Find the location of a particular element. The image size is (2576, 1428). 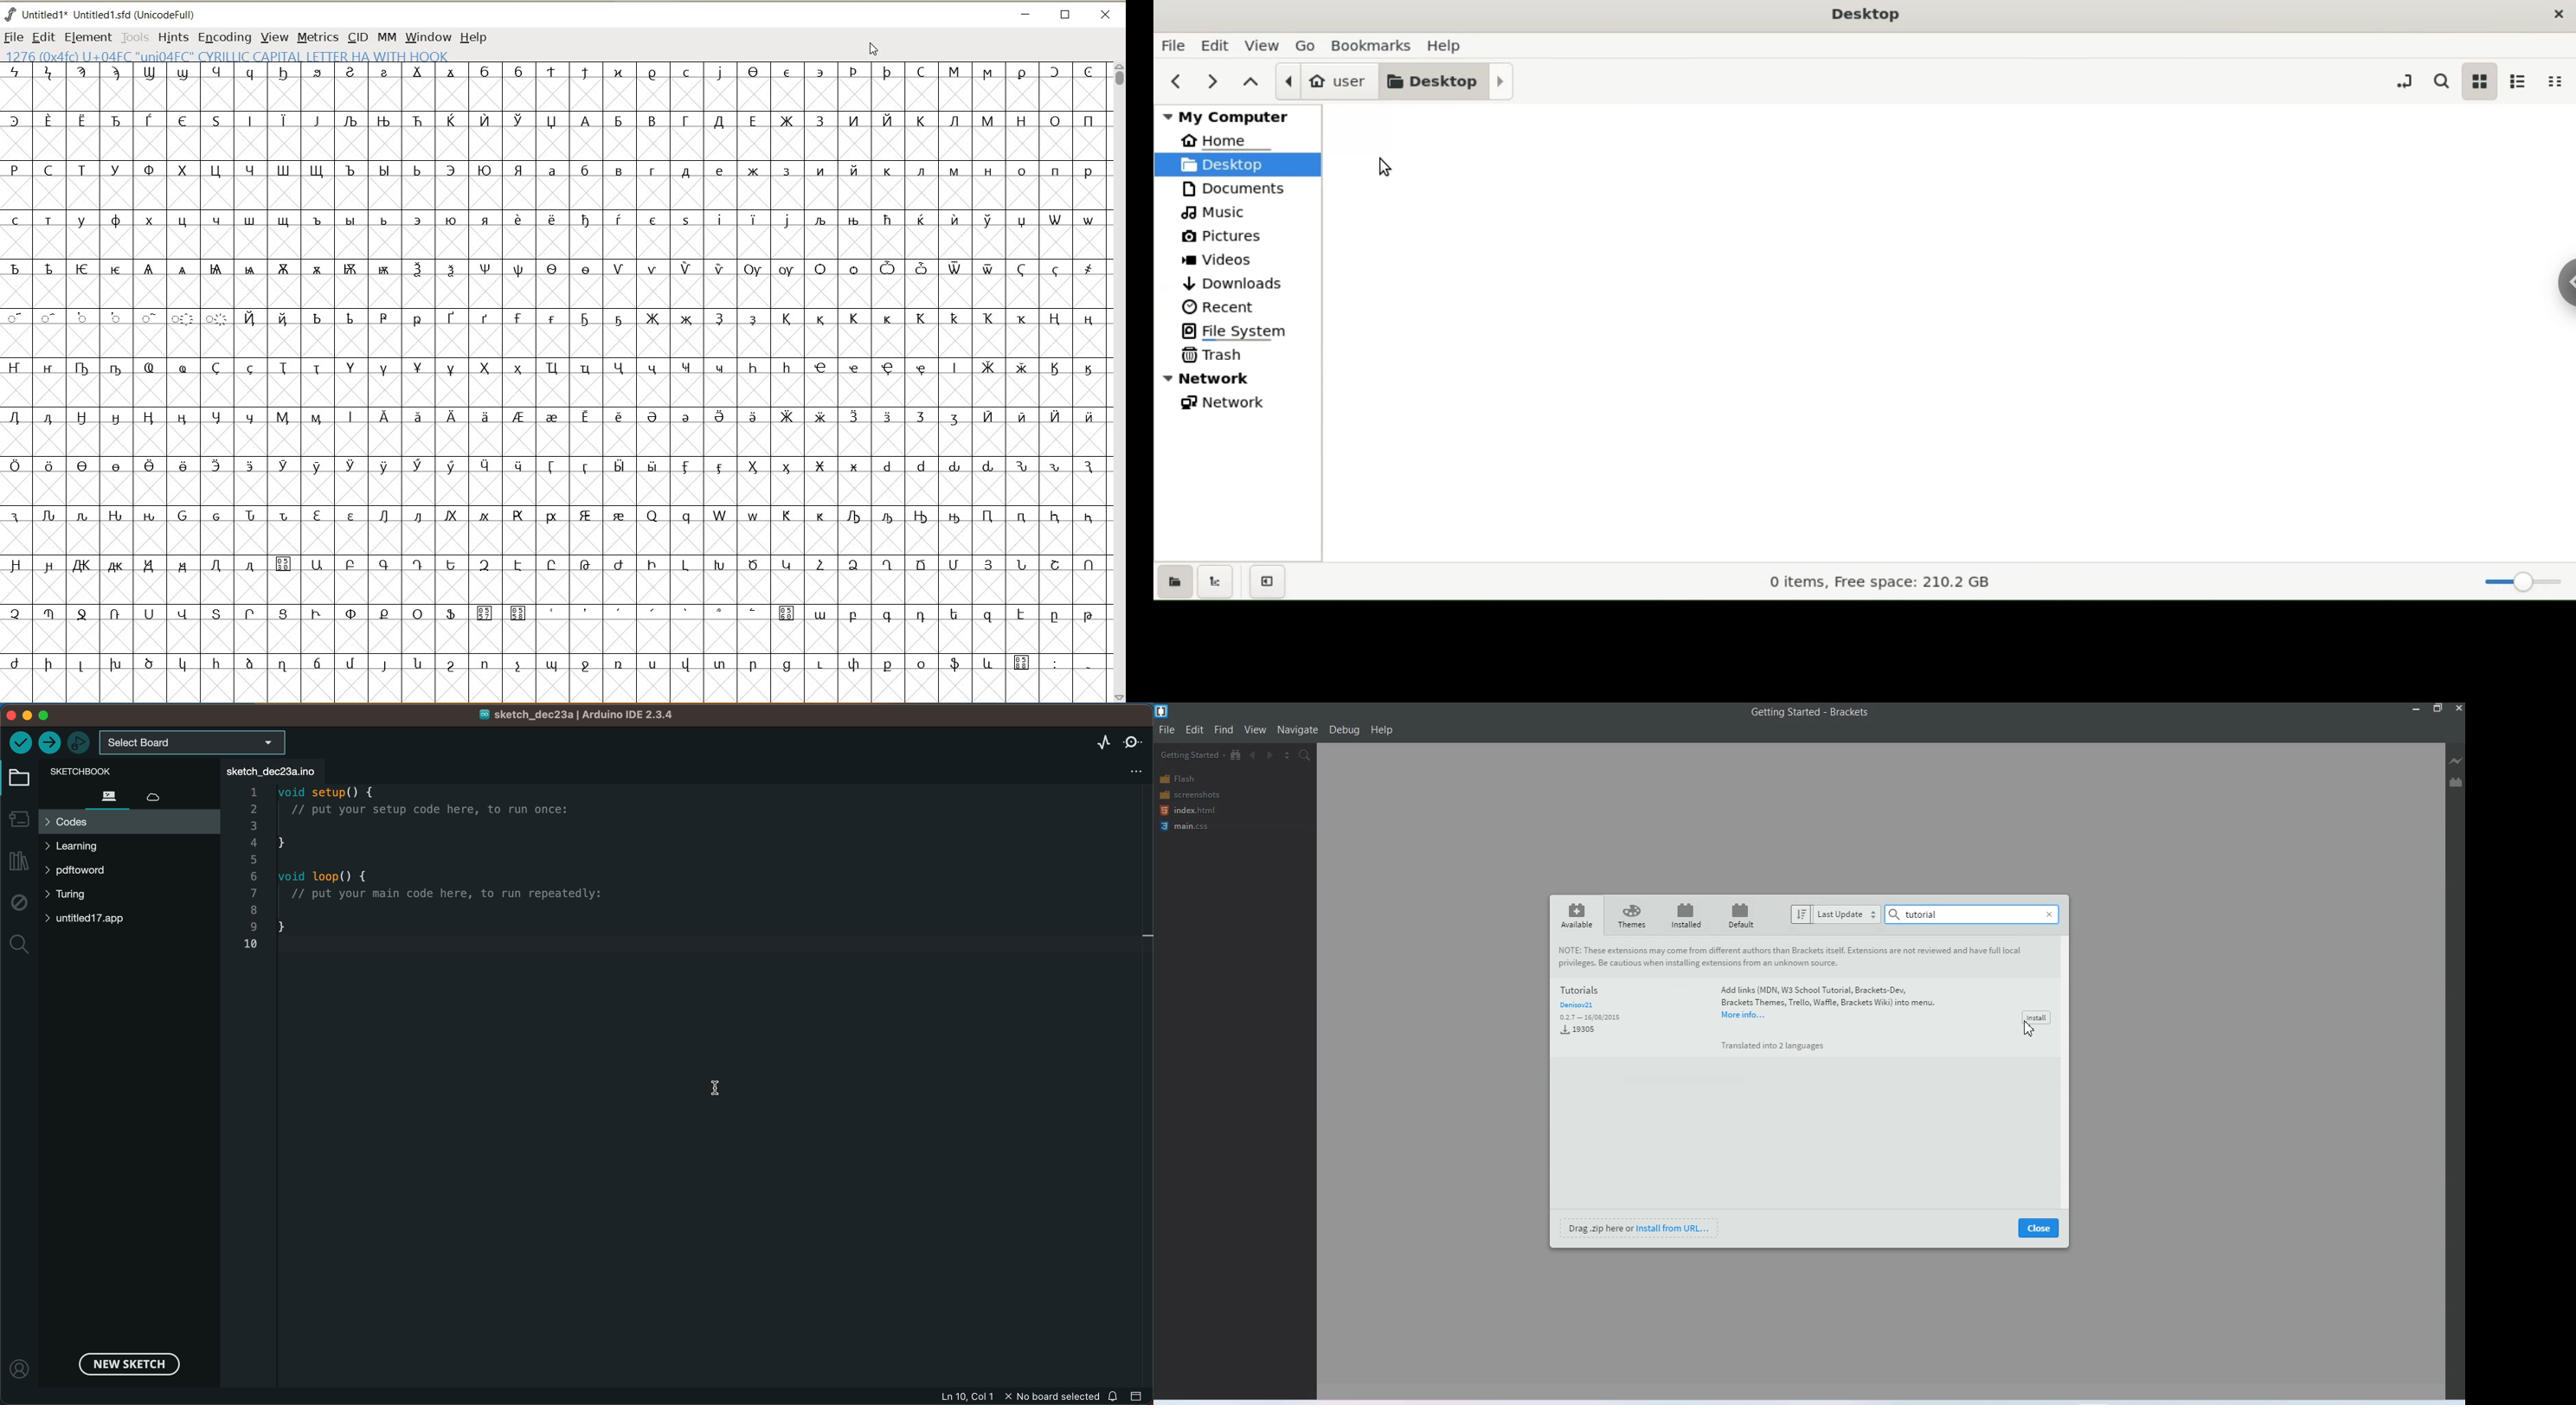

File is located at coordinates (1167, 729).